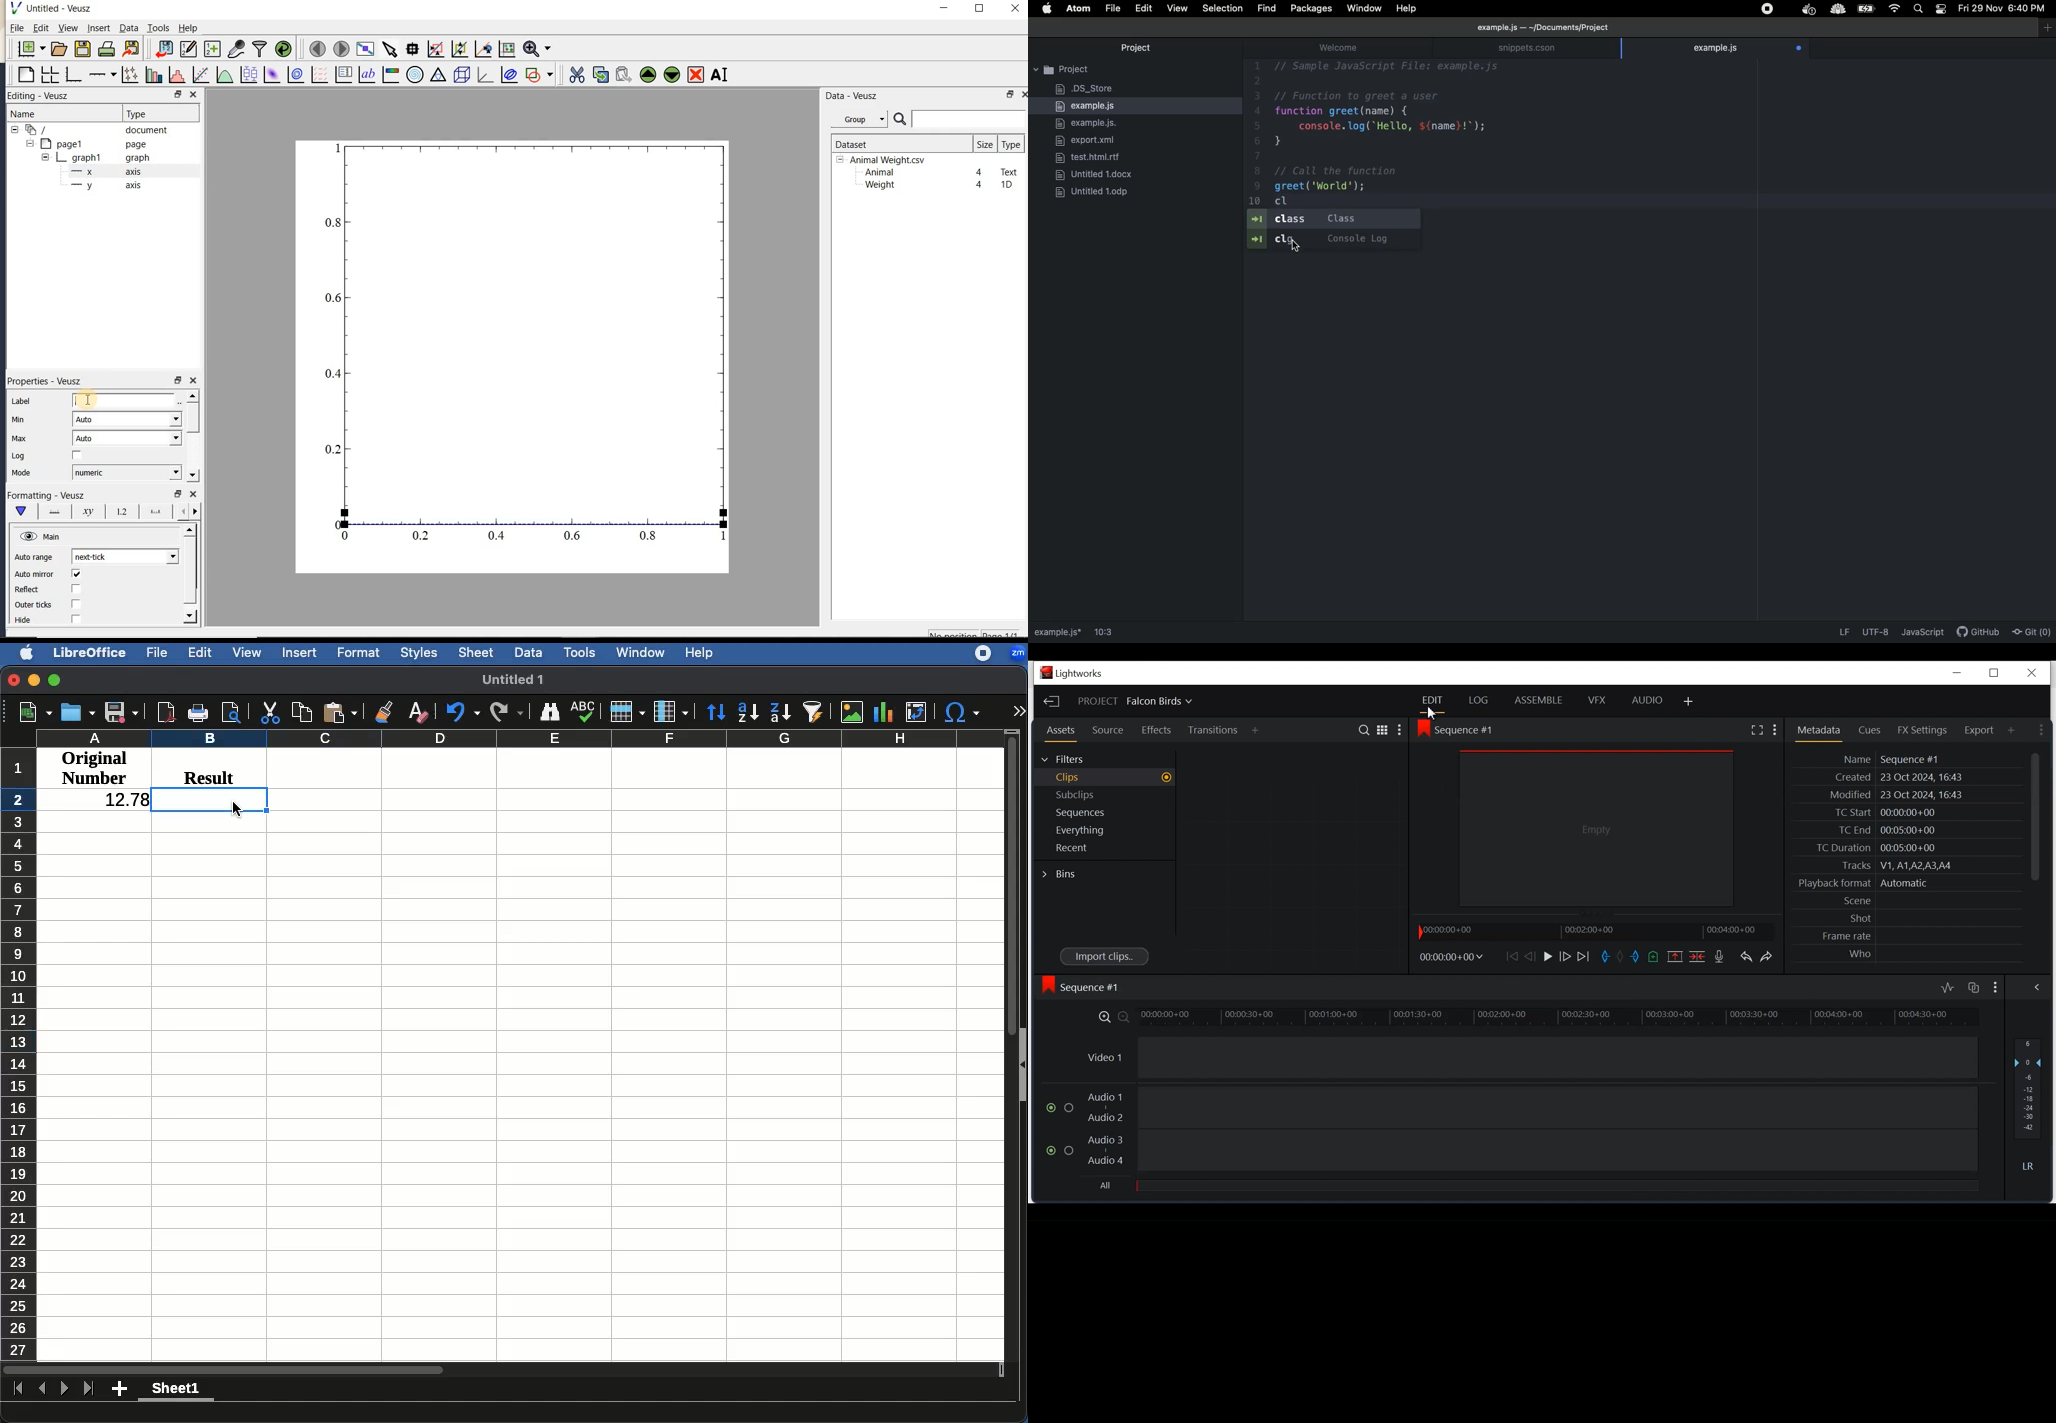  Describe the element at coordinates (1879, 634) in the screenshot. I see `description` at that location.